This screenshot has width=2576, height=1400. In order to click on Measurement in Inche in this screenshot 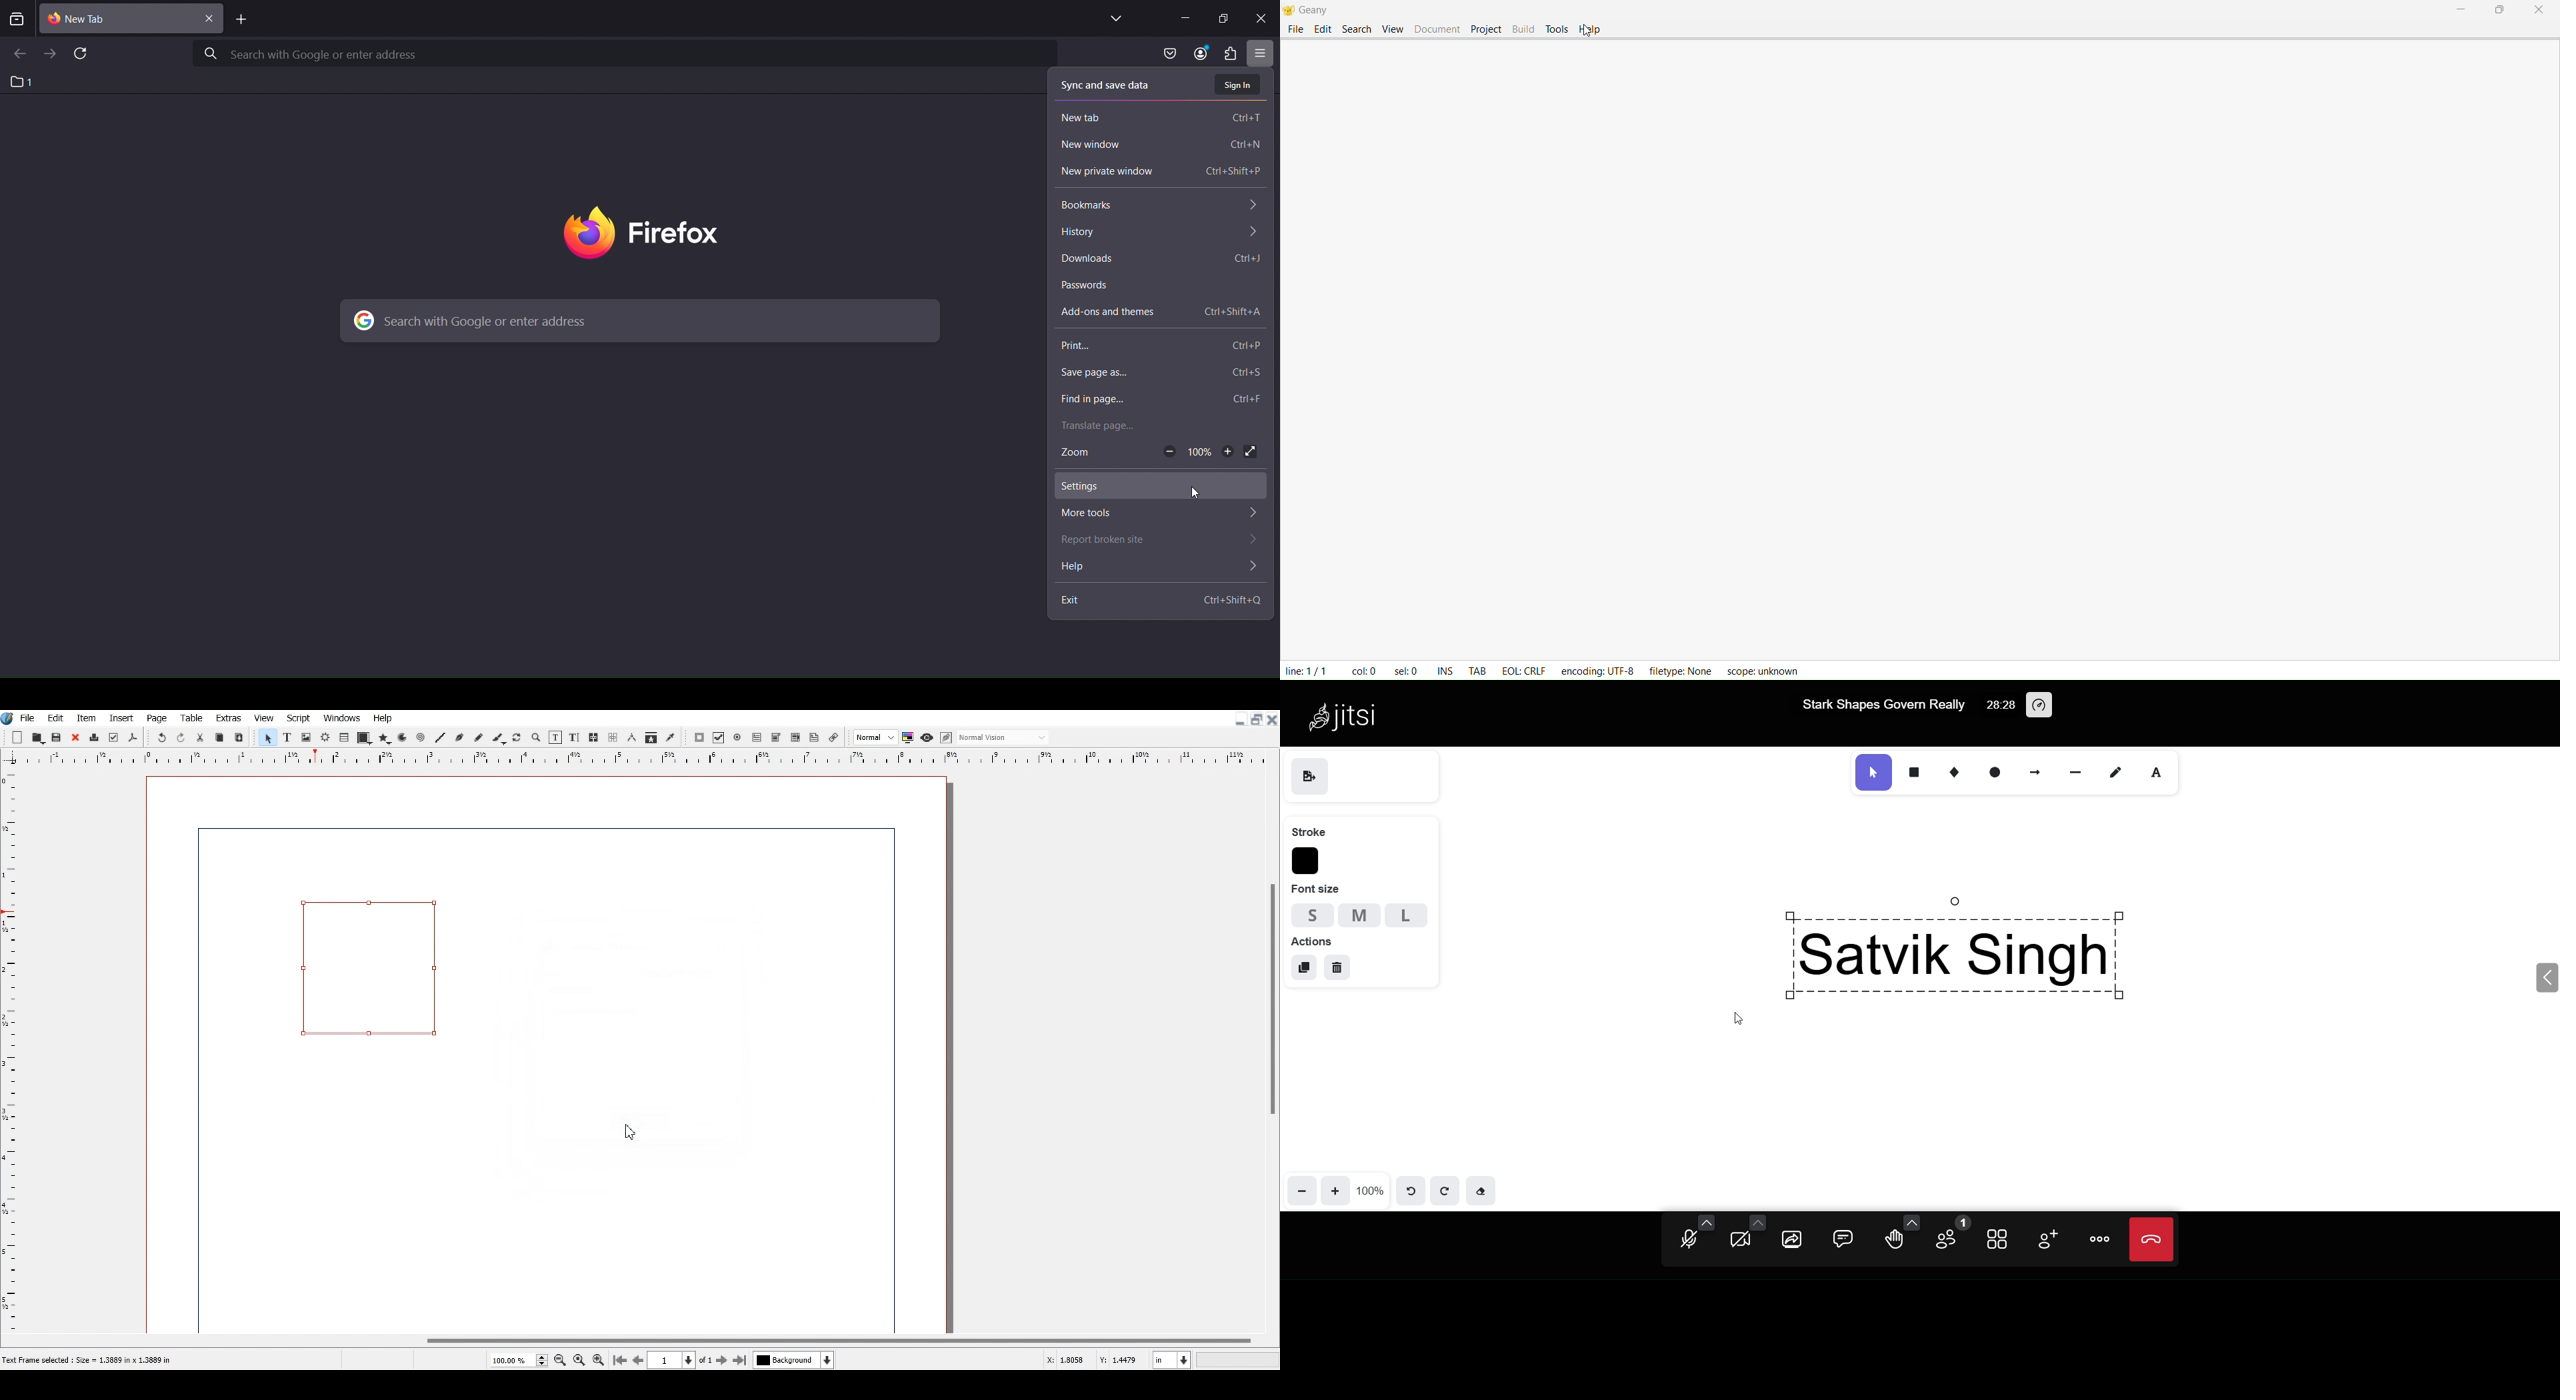, I will do `click(1172, 1360)`.